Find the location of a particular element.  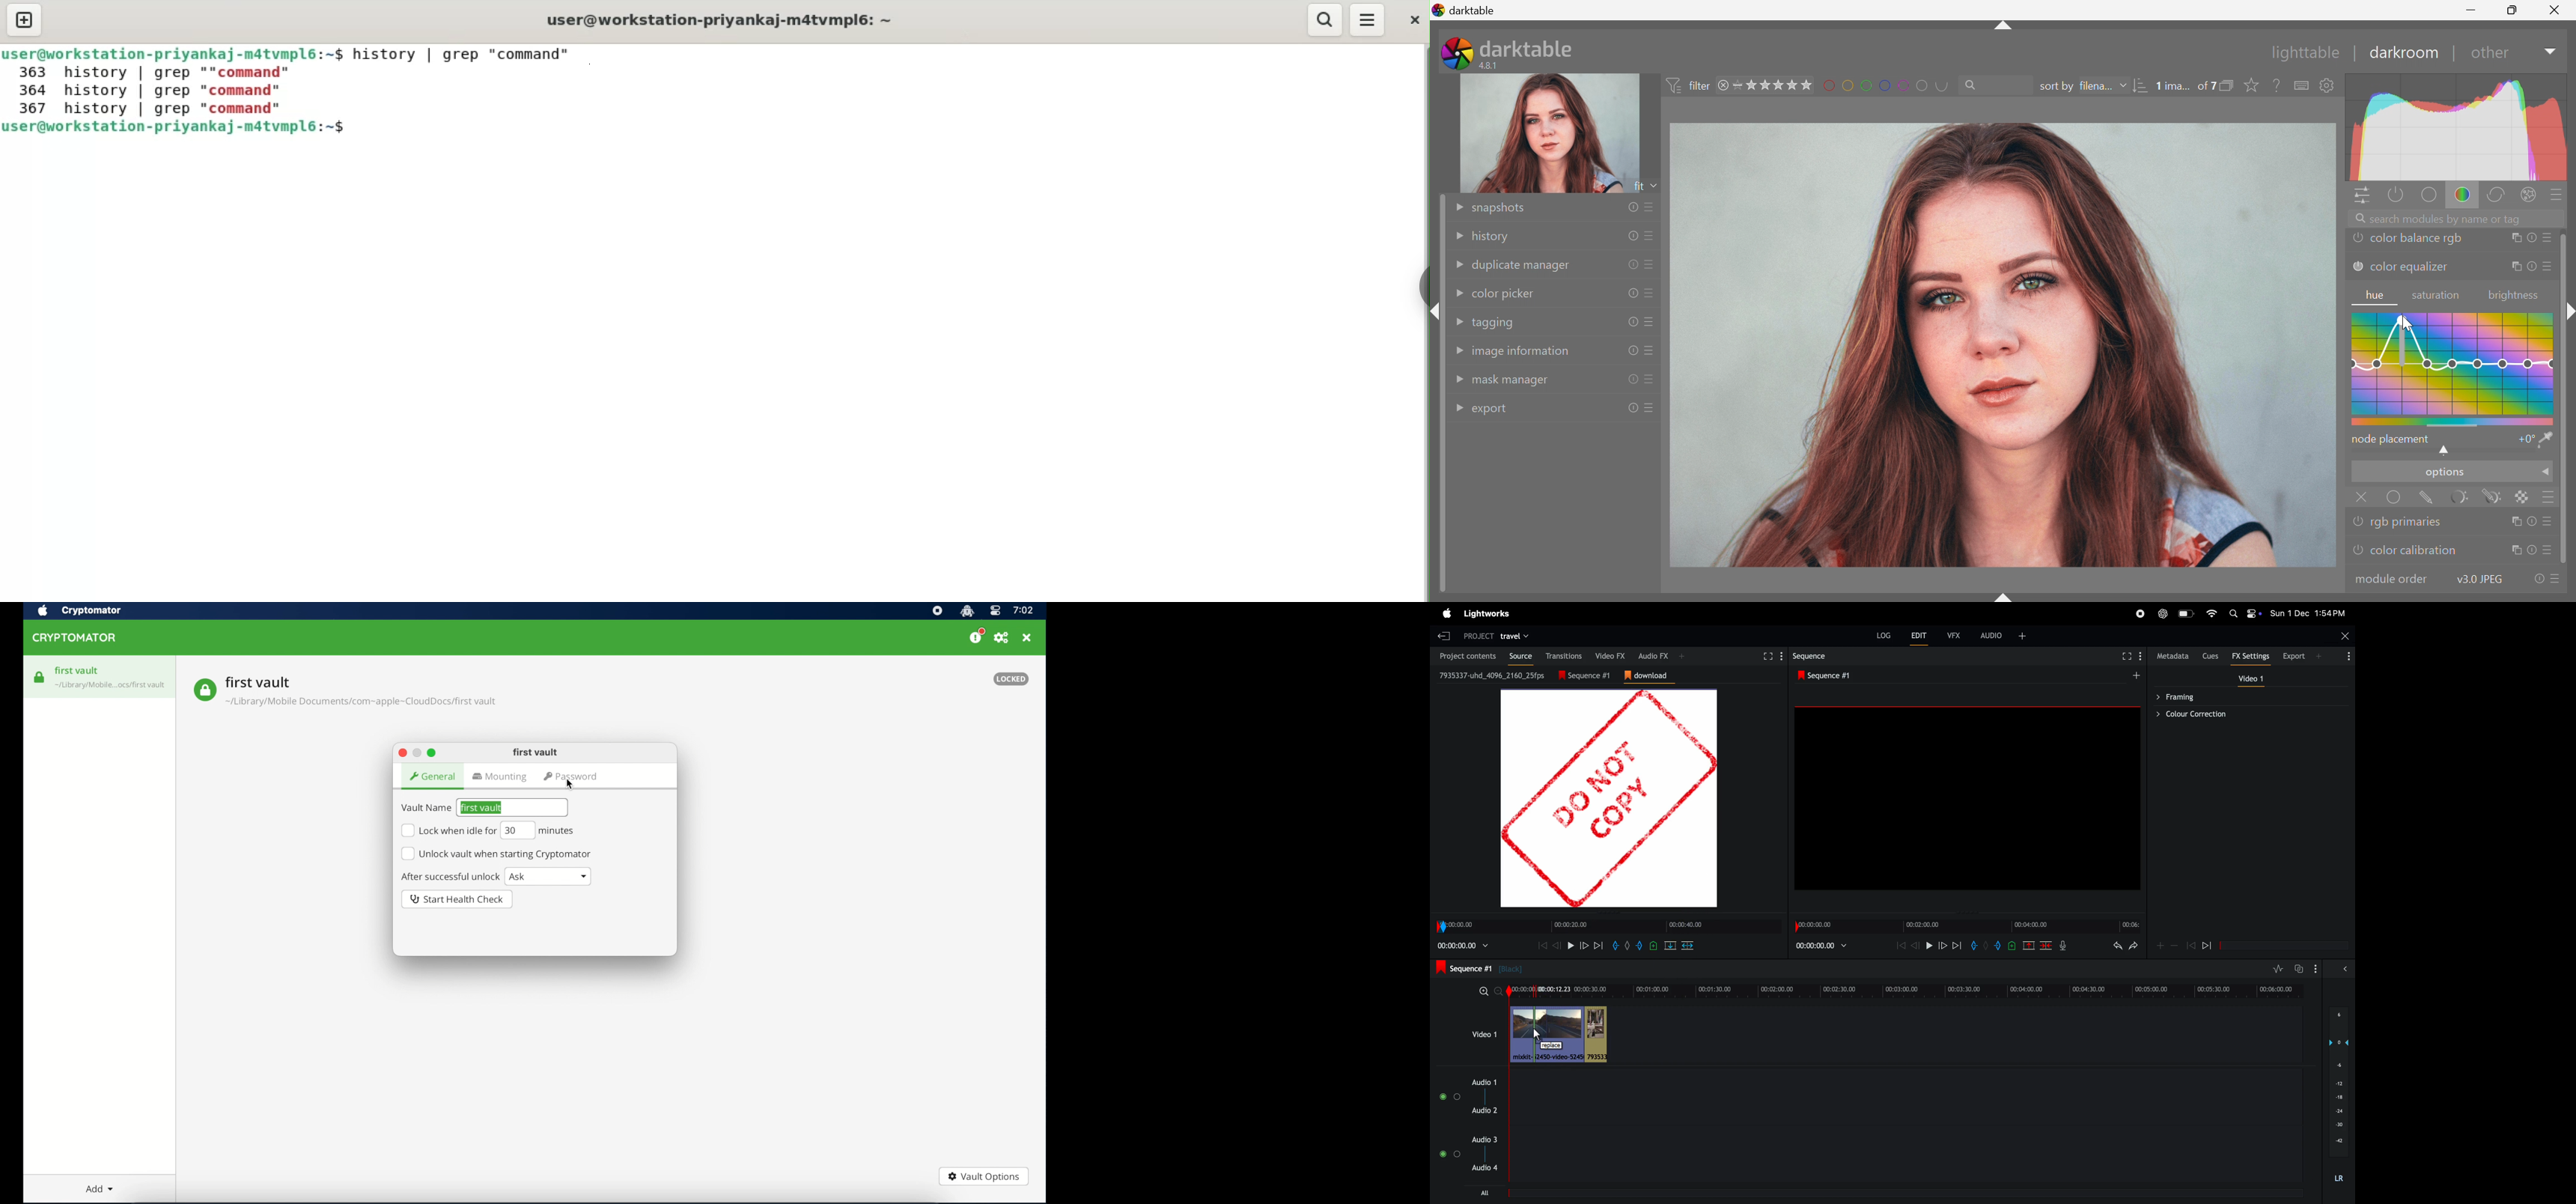

presets is located at coordinates (1651, 236).